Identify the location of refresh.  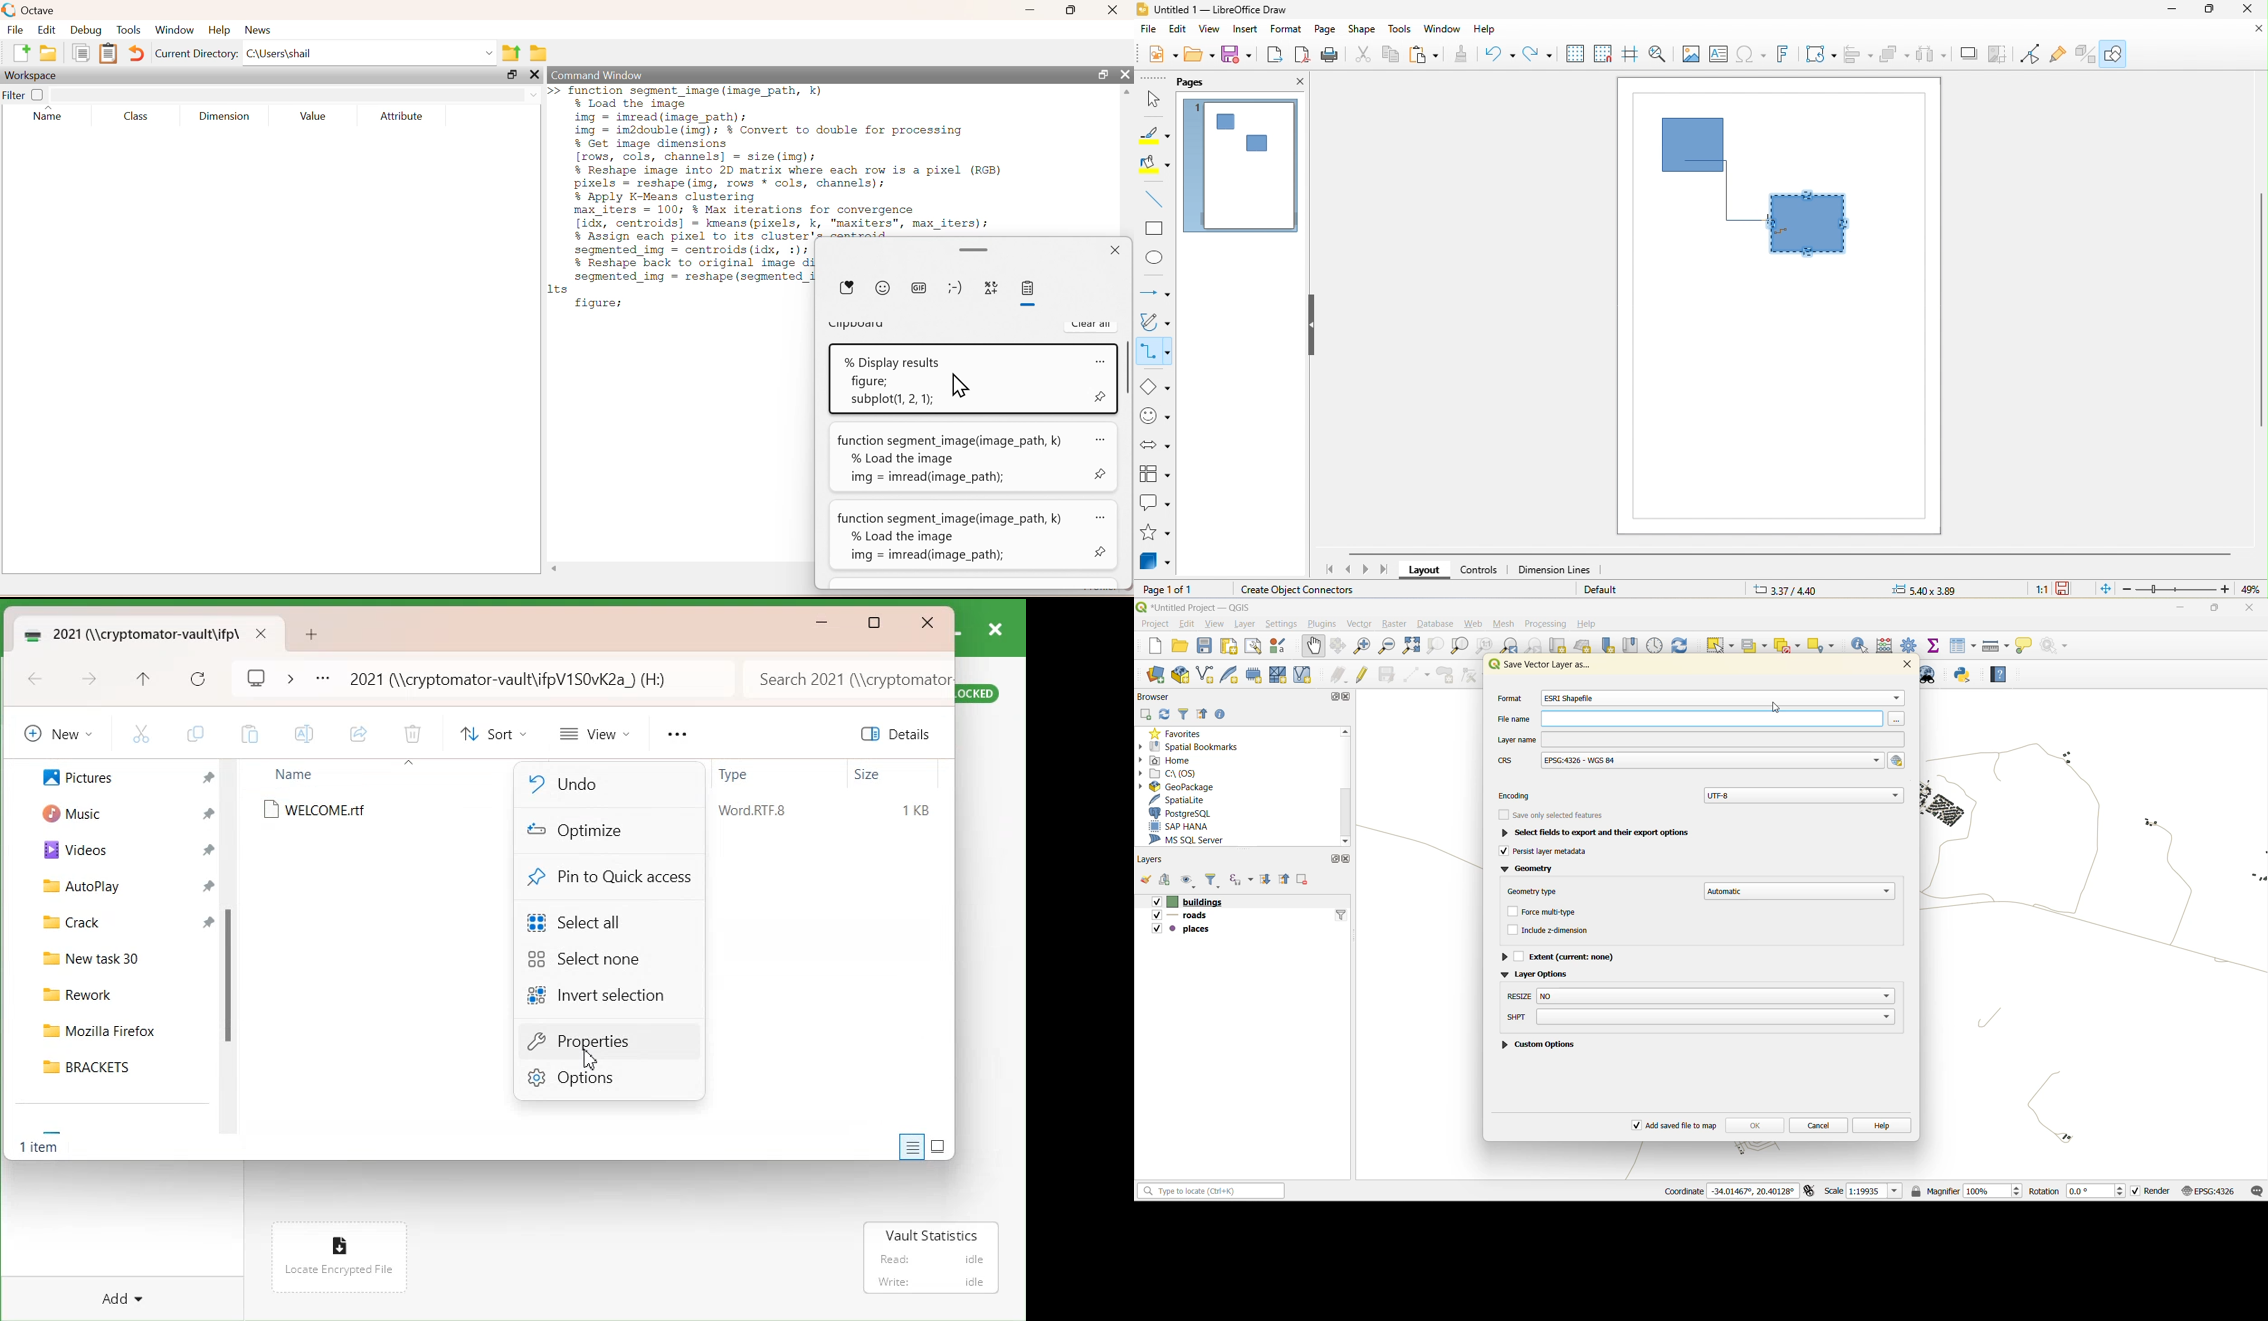
(1166, 714).